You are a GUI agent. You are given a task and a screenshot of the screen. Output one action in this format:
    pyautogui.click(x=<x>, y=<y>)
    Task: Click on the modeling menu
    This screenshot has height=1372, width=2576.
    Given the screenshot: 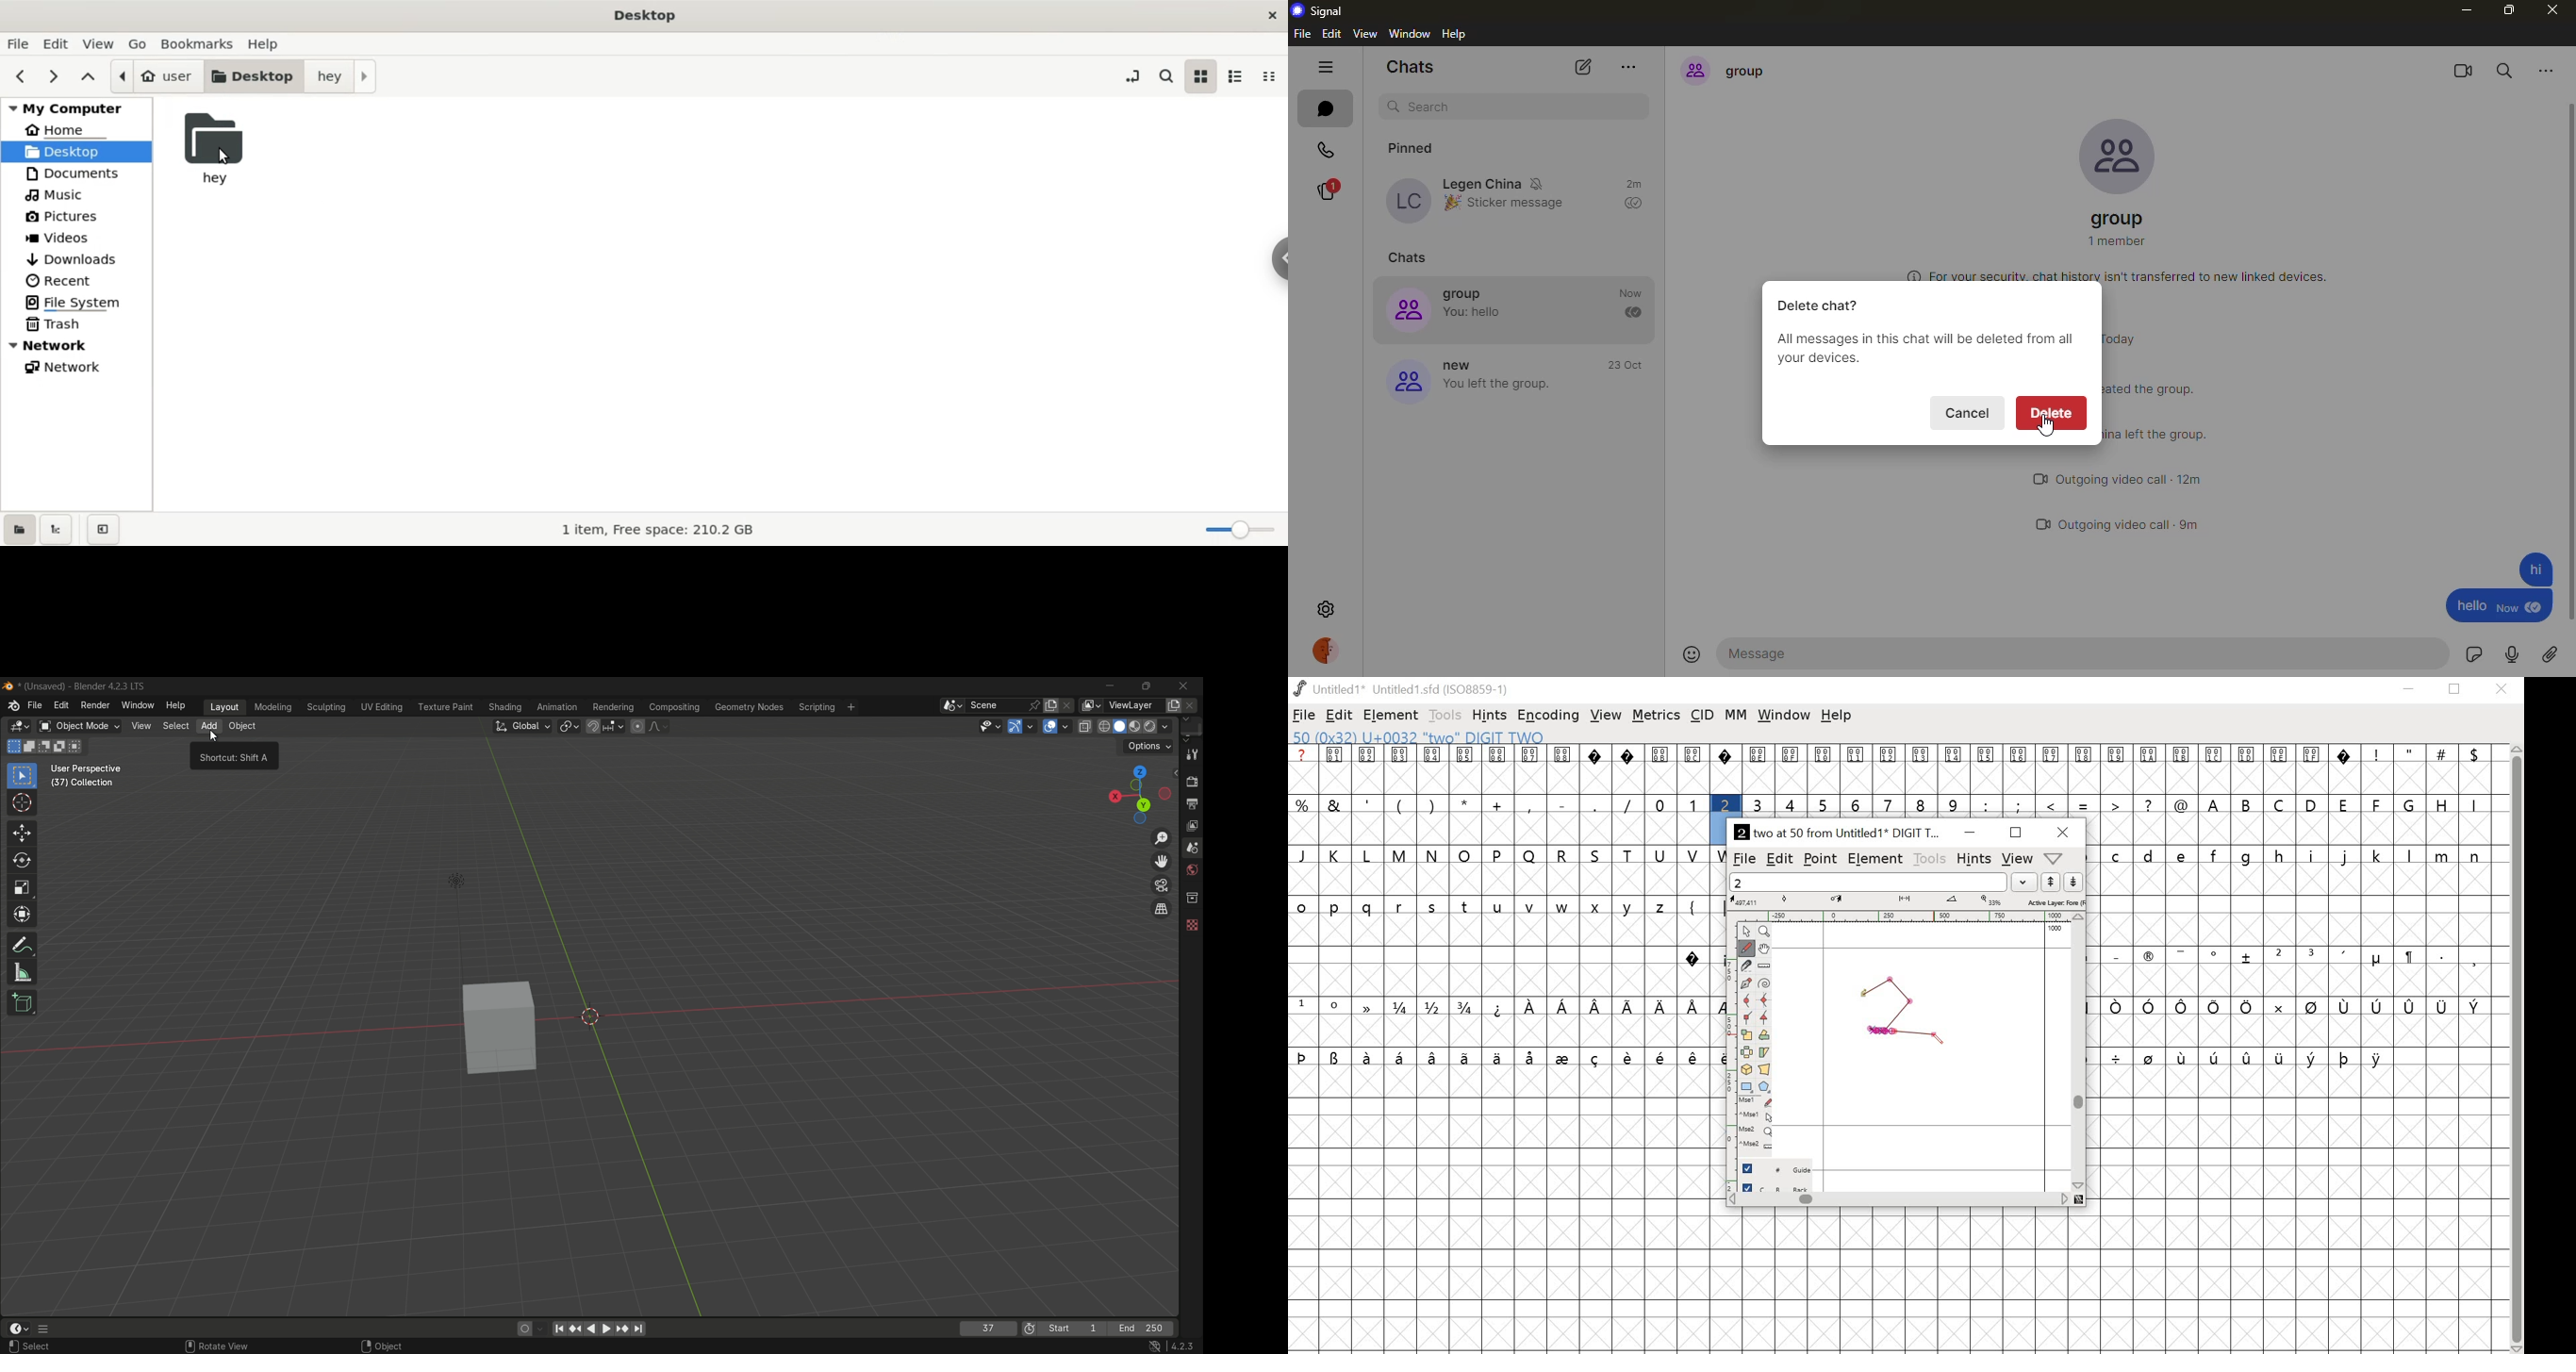 What is the action you would take?
    pyautogui.click(x=274, y=708)
    